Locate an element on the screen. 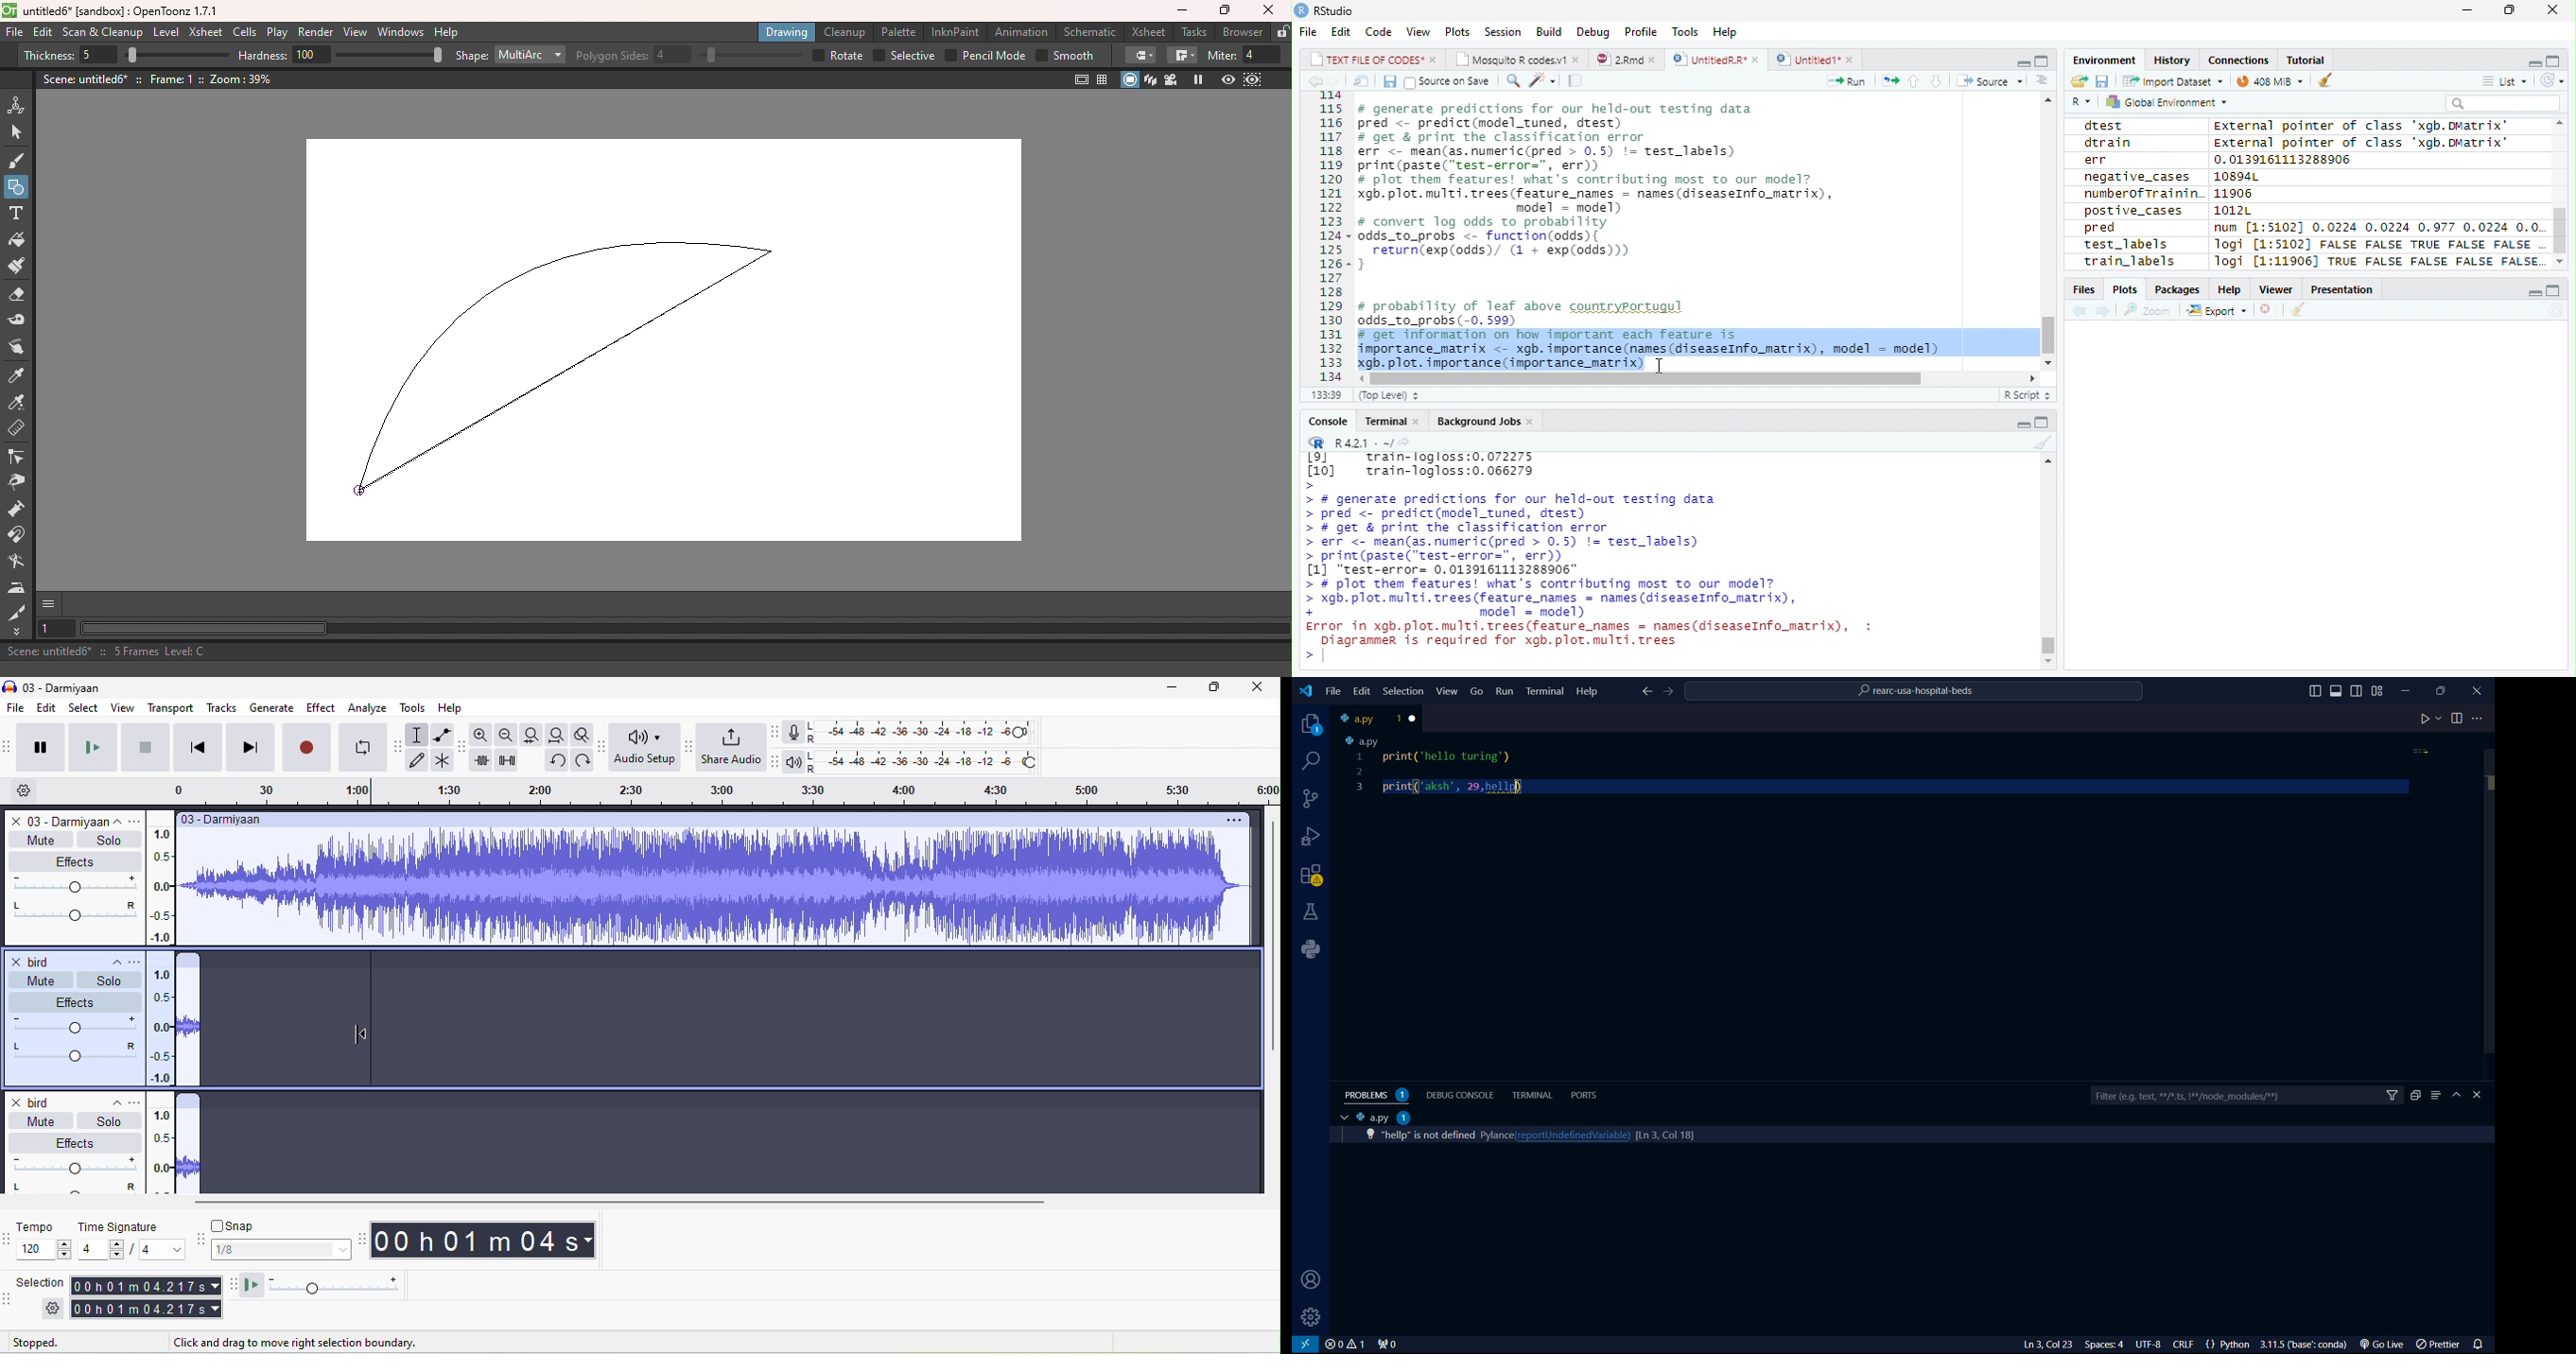  audacity time selection toolbar is located at coordinates (8, 1238).